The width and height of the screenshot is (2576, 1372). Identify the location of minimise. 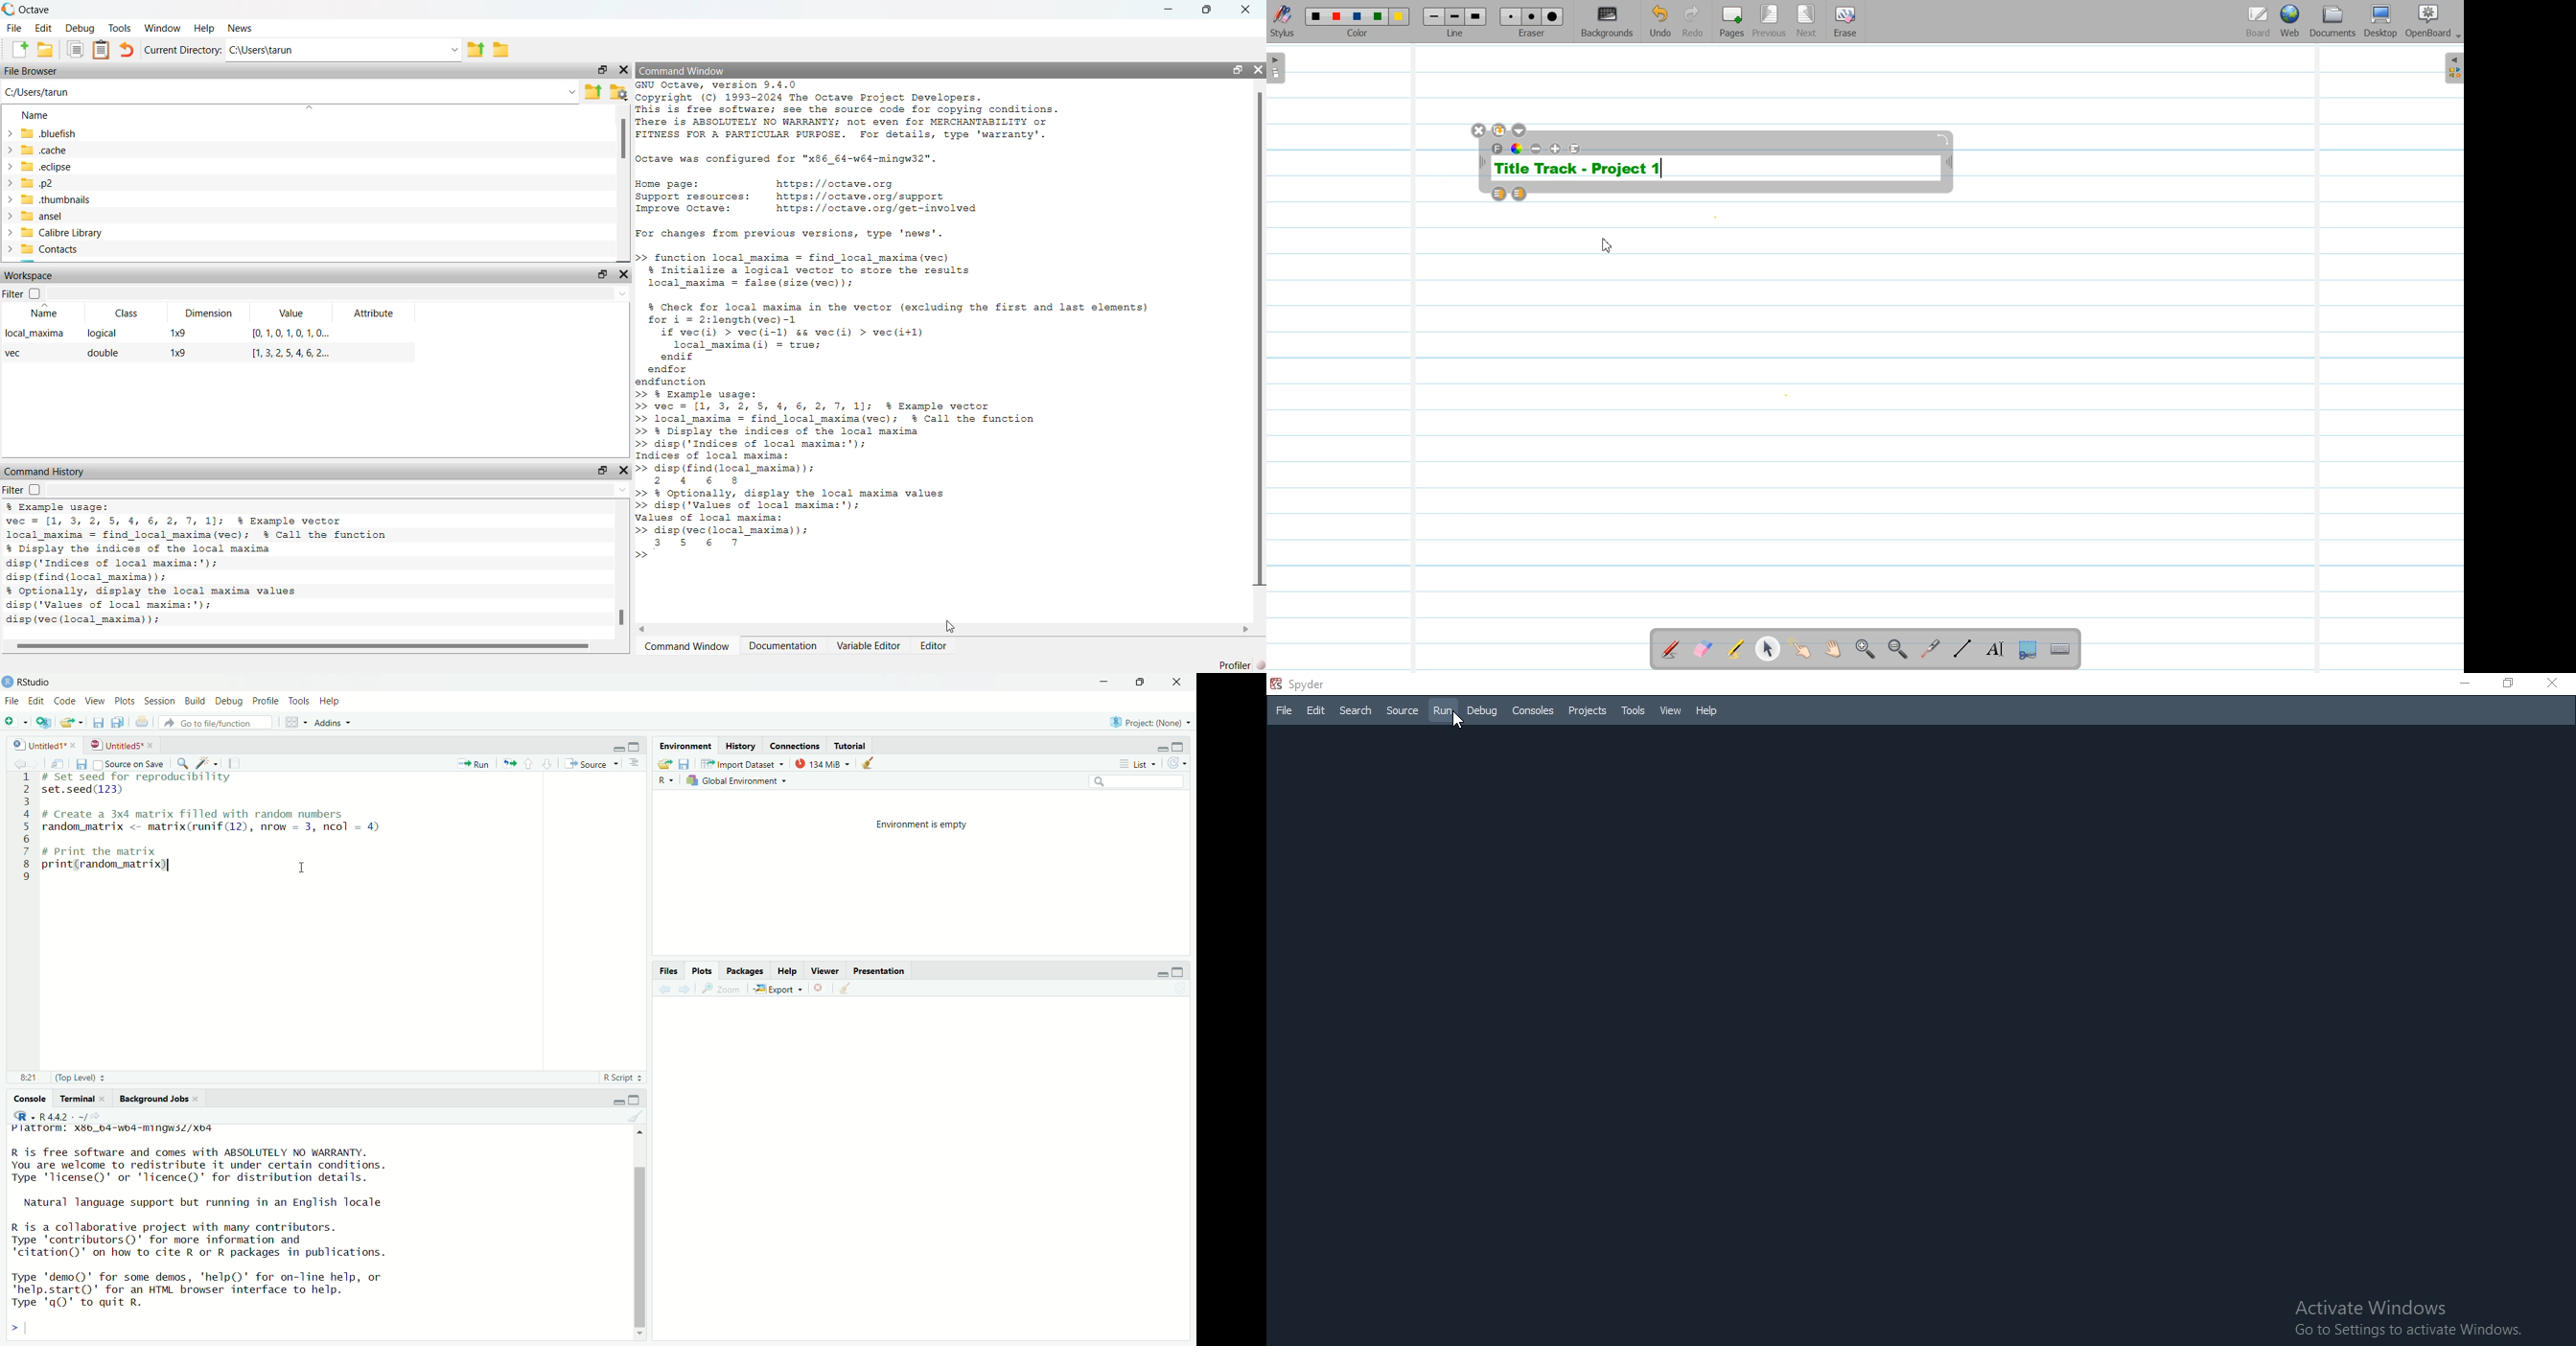
(1104, 682).